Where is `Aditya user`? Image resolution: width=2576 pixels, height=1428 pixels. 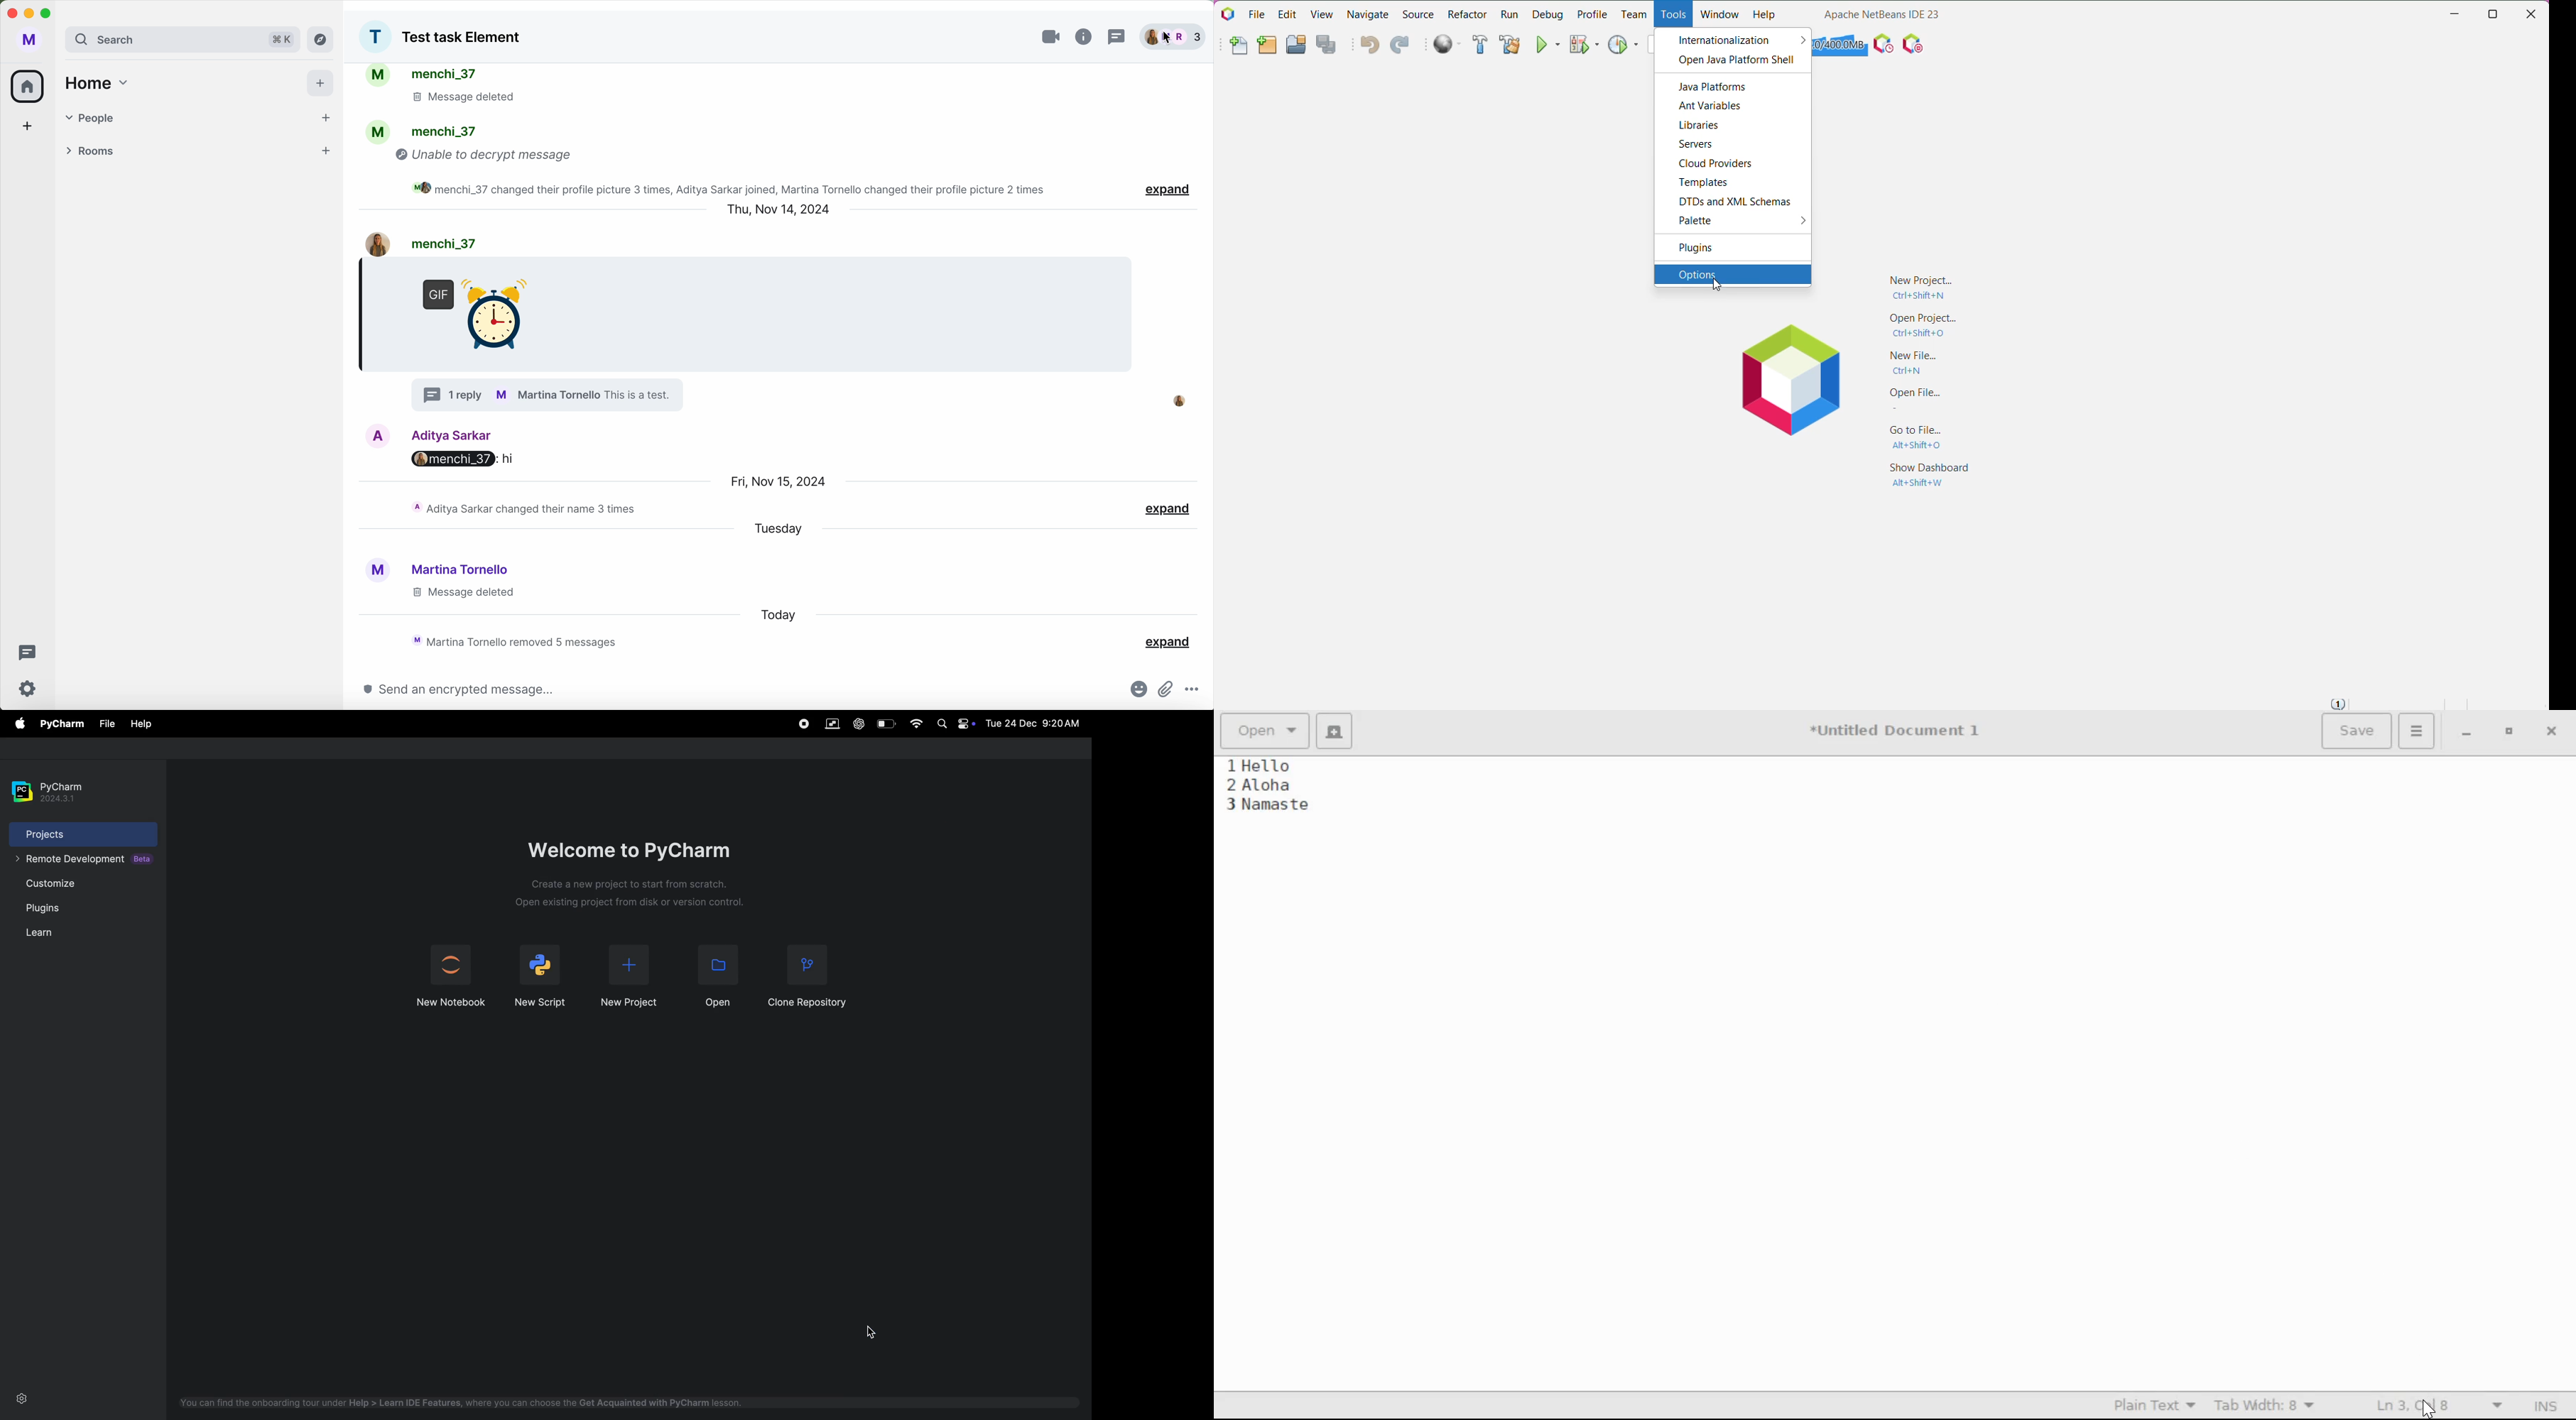
Aditya user is located at coordinates (454, 434).